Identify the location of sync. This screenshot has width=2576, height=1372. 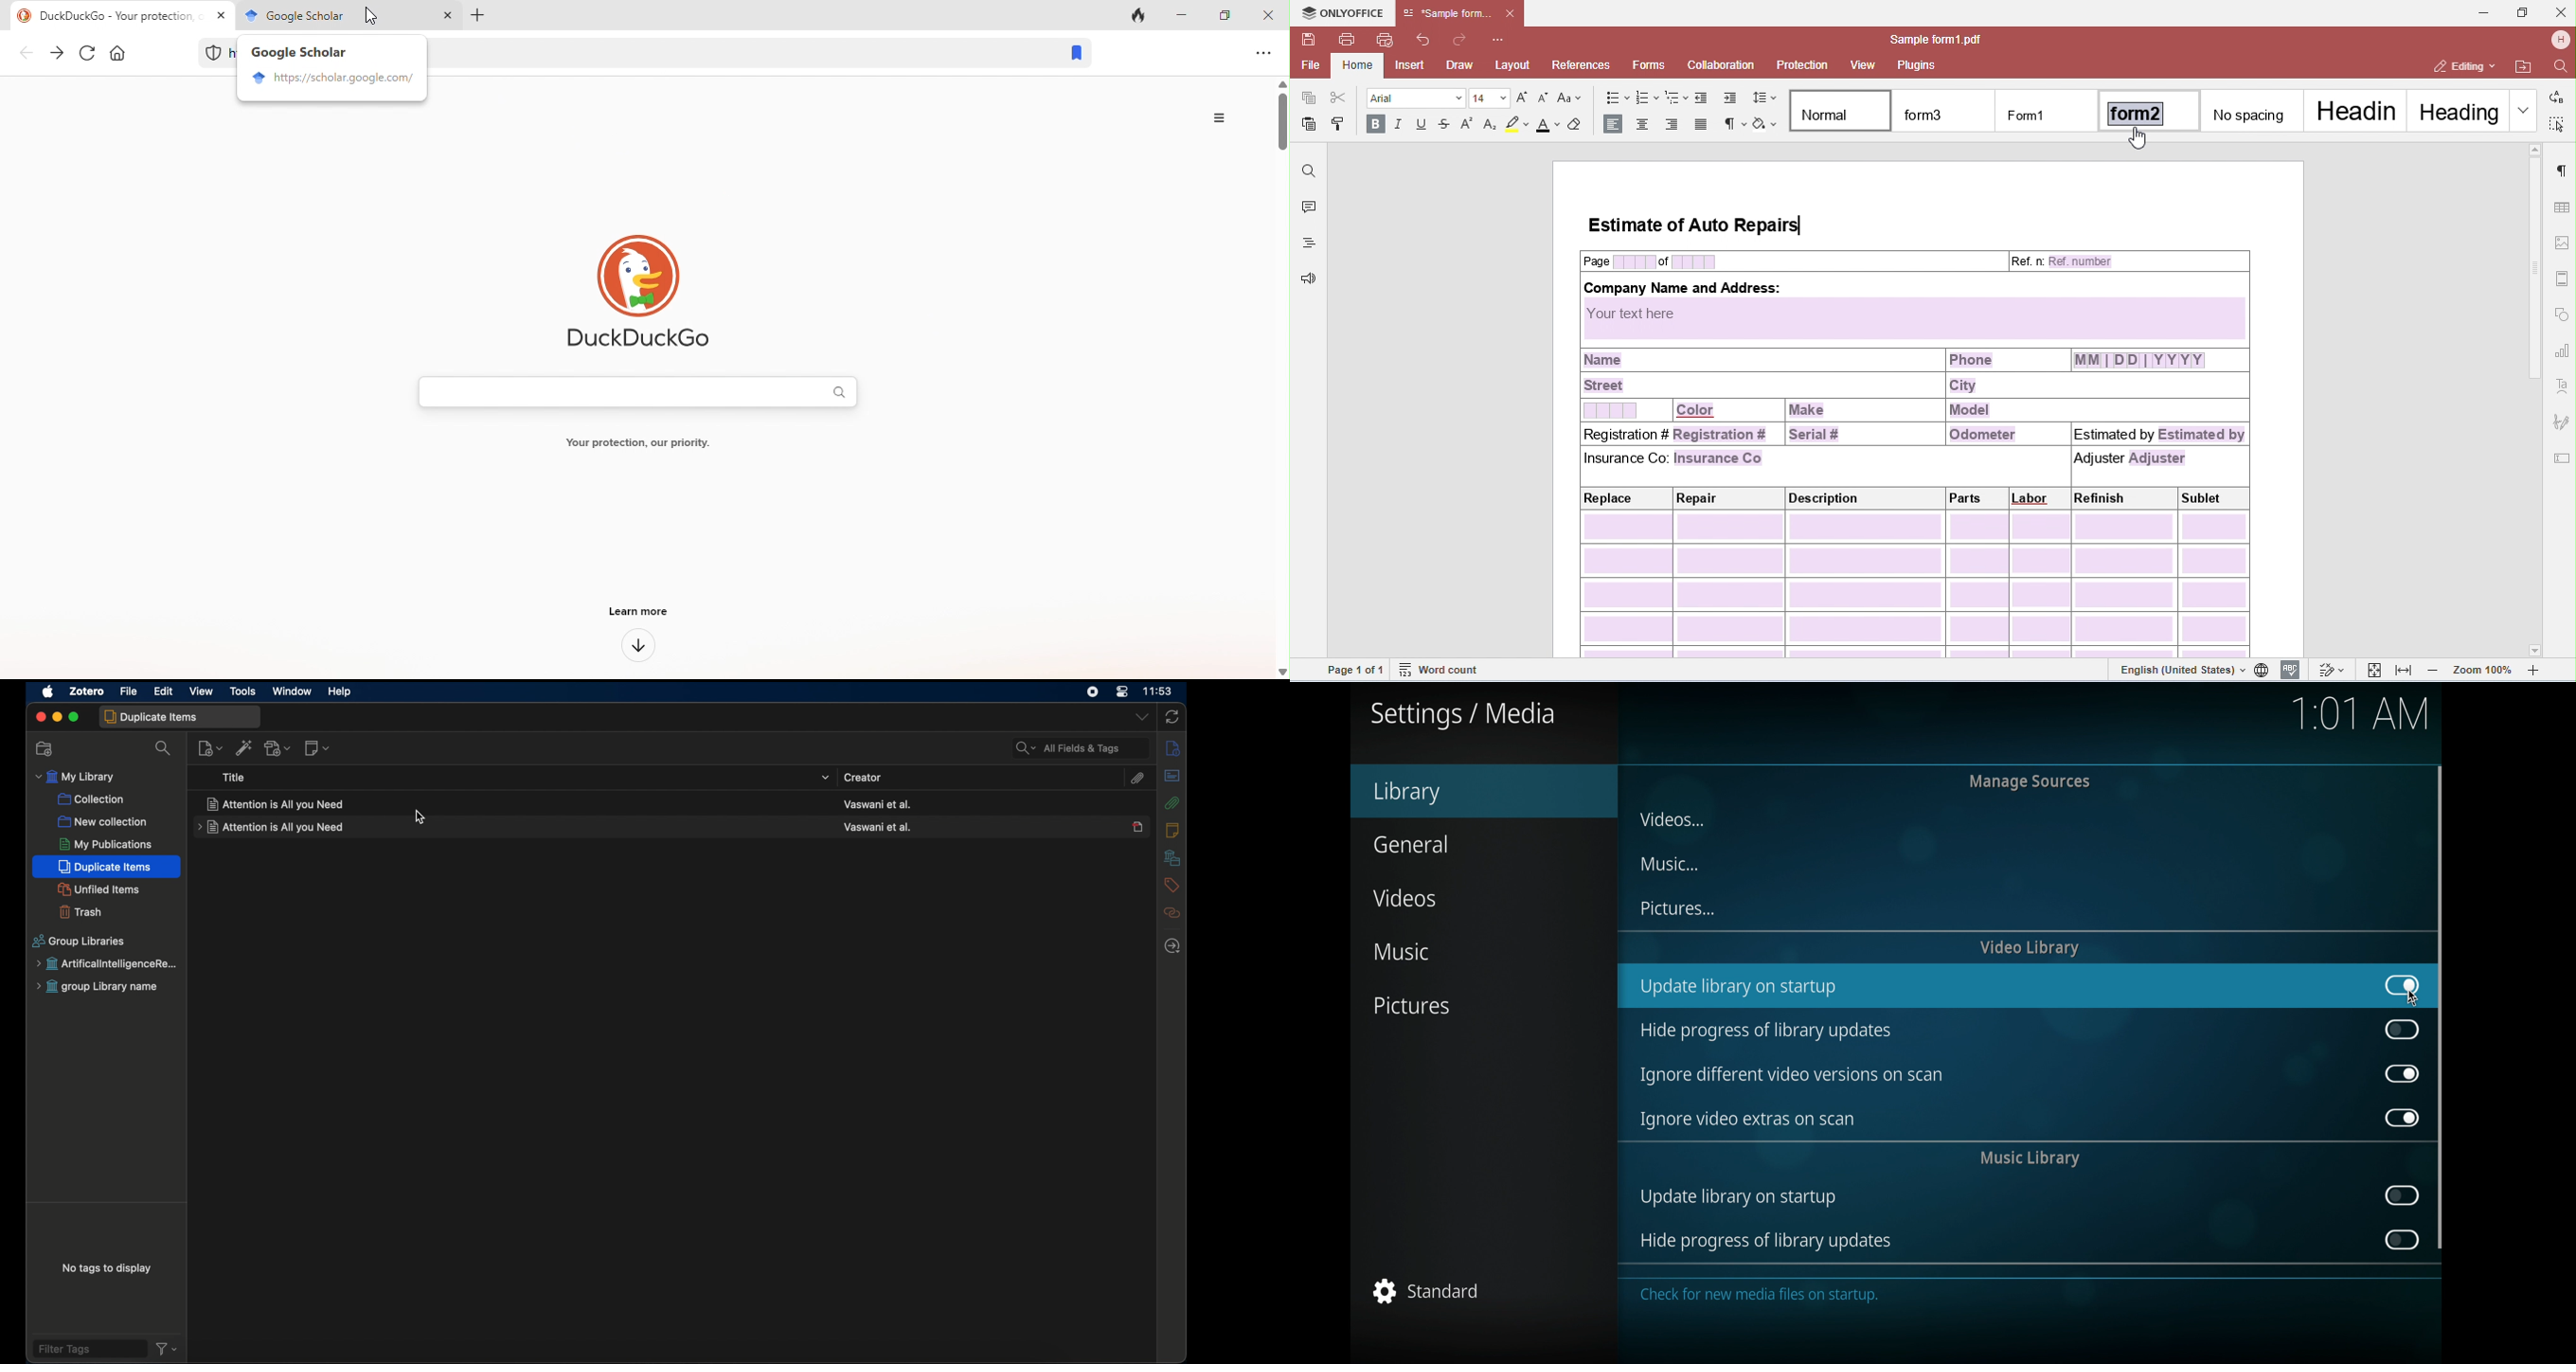
(1172, 717).